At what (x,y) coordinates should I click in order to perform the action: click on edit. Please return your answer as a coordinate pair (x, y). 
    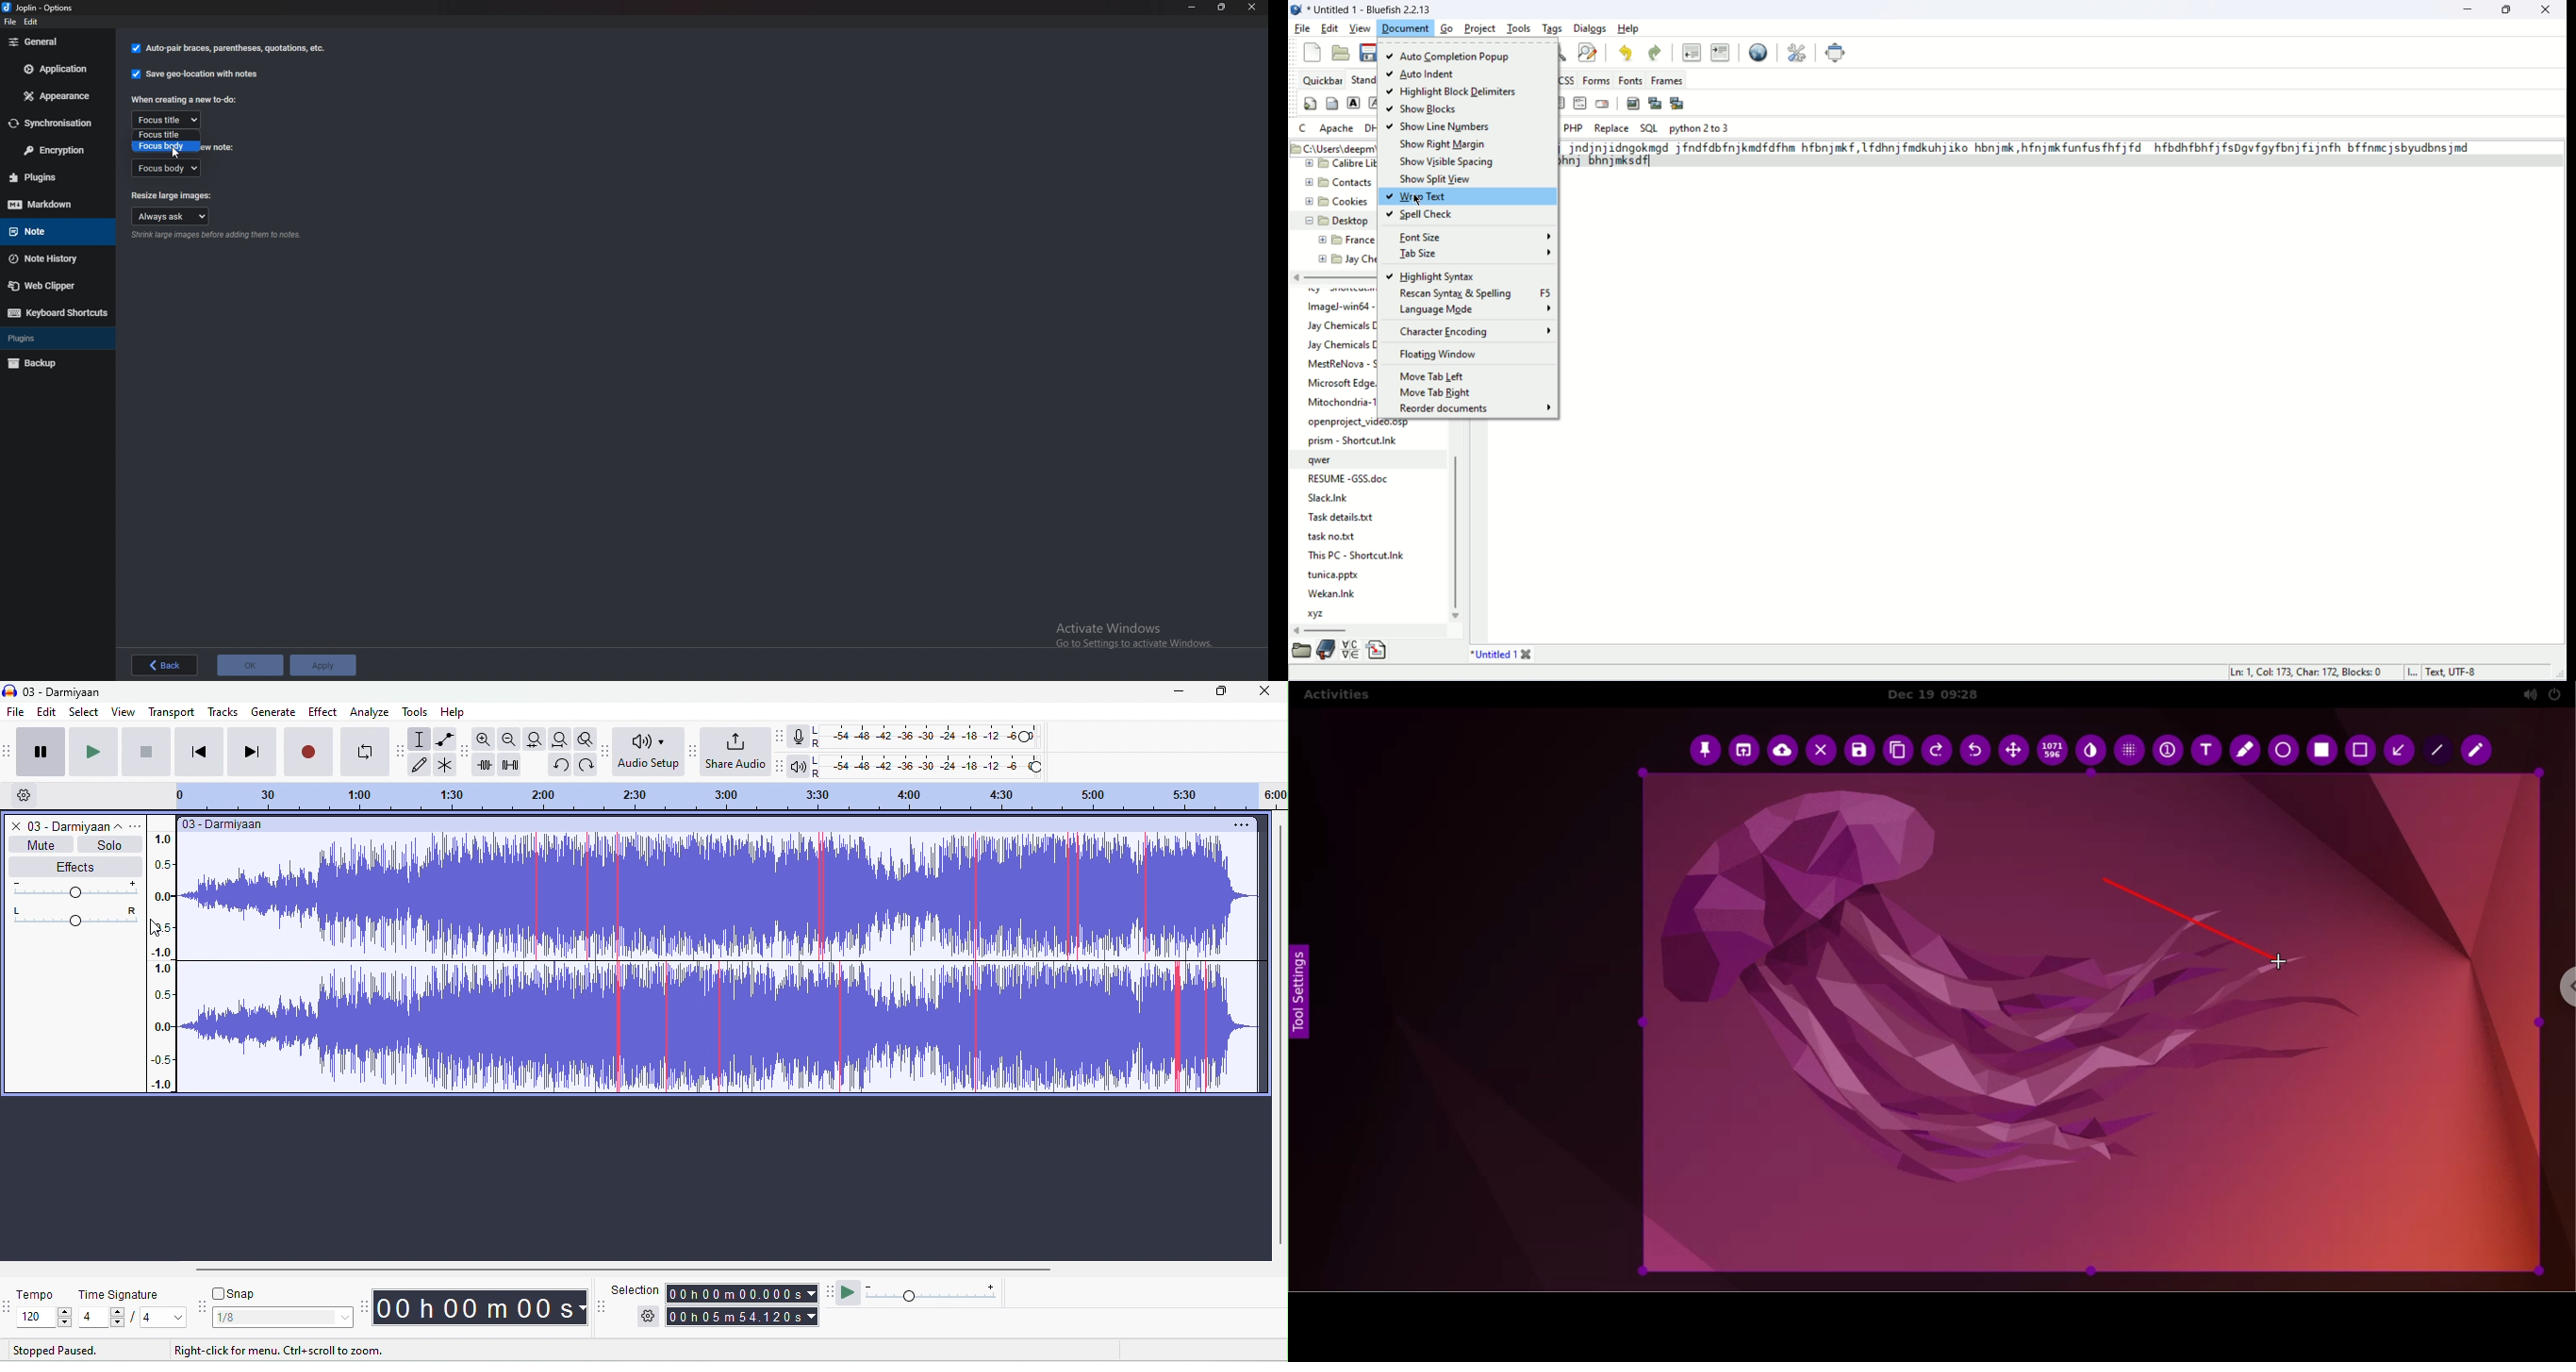
    Looking at the image, I should click on (1330, 27).